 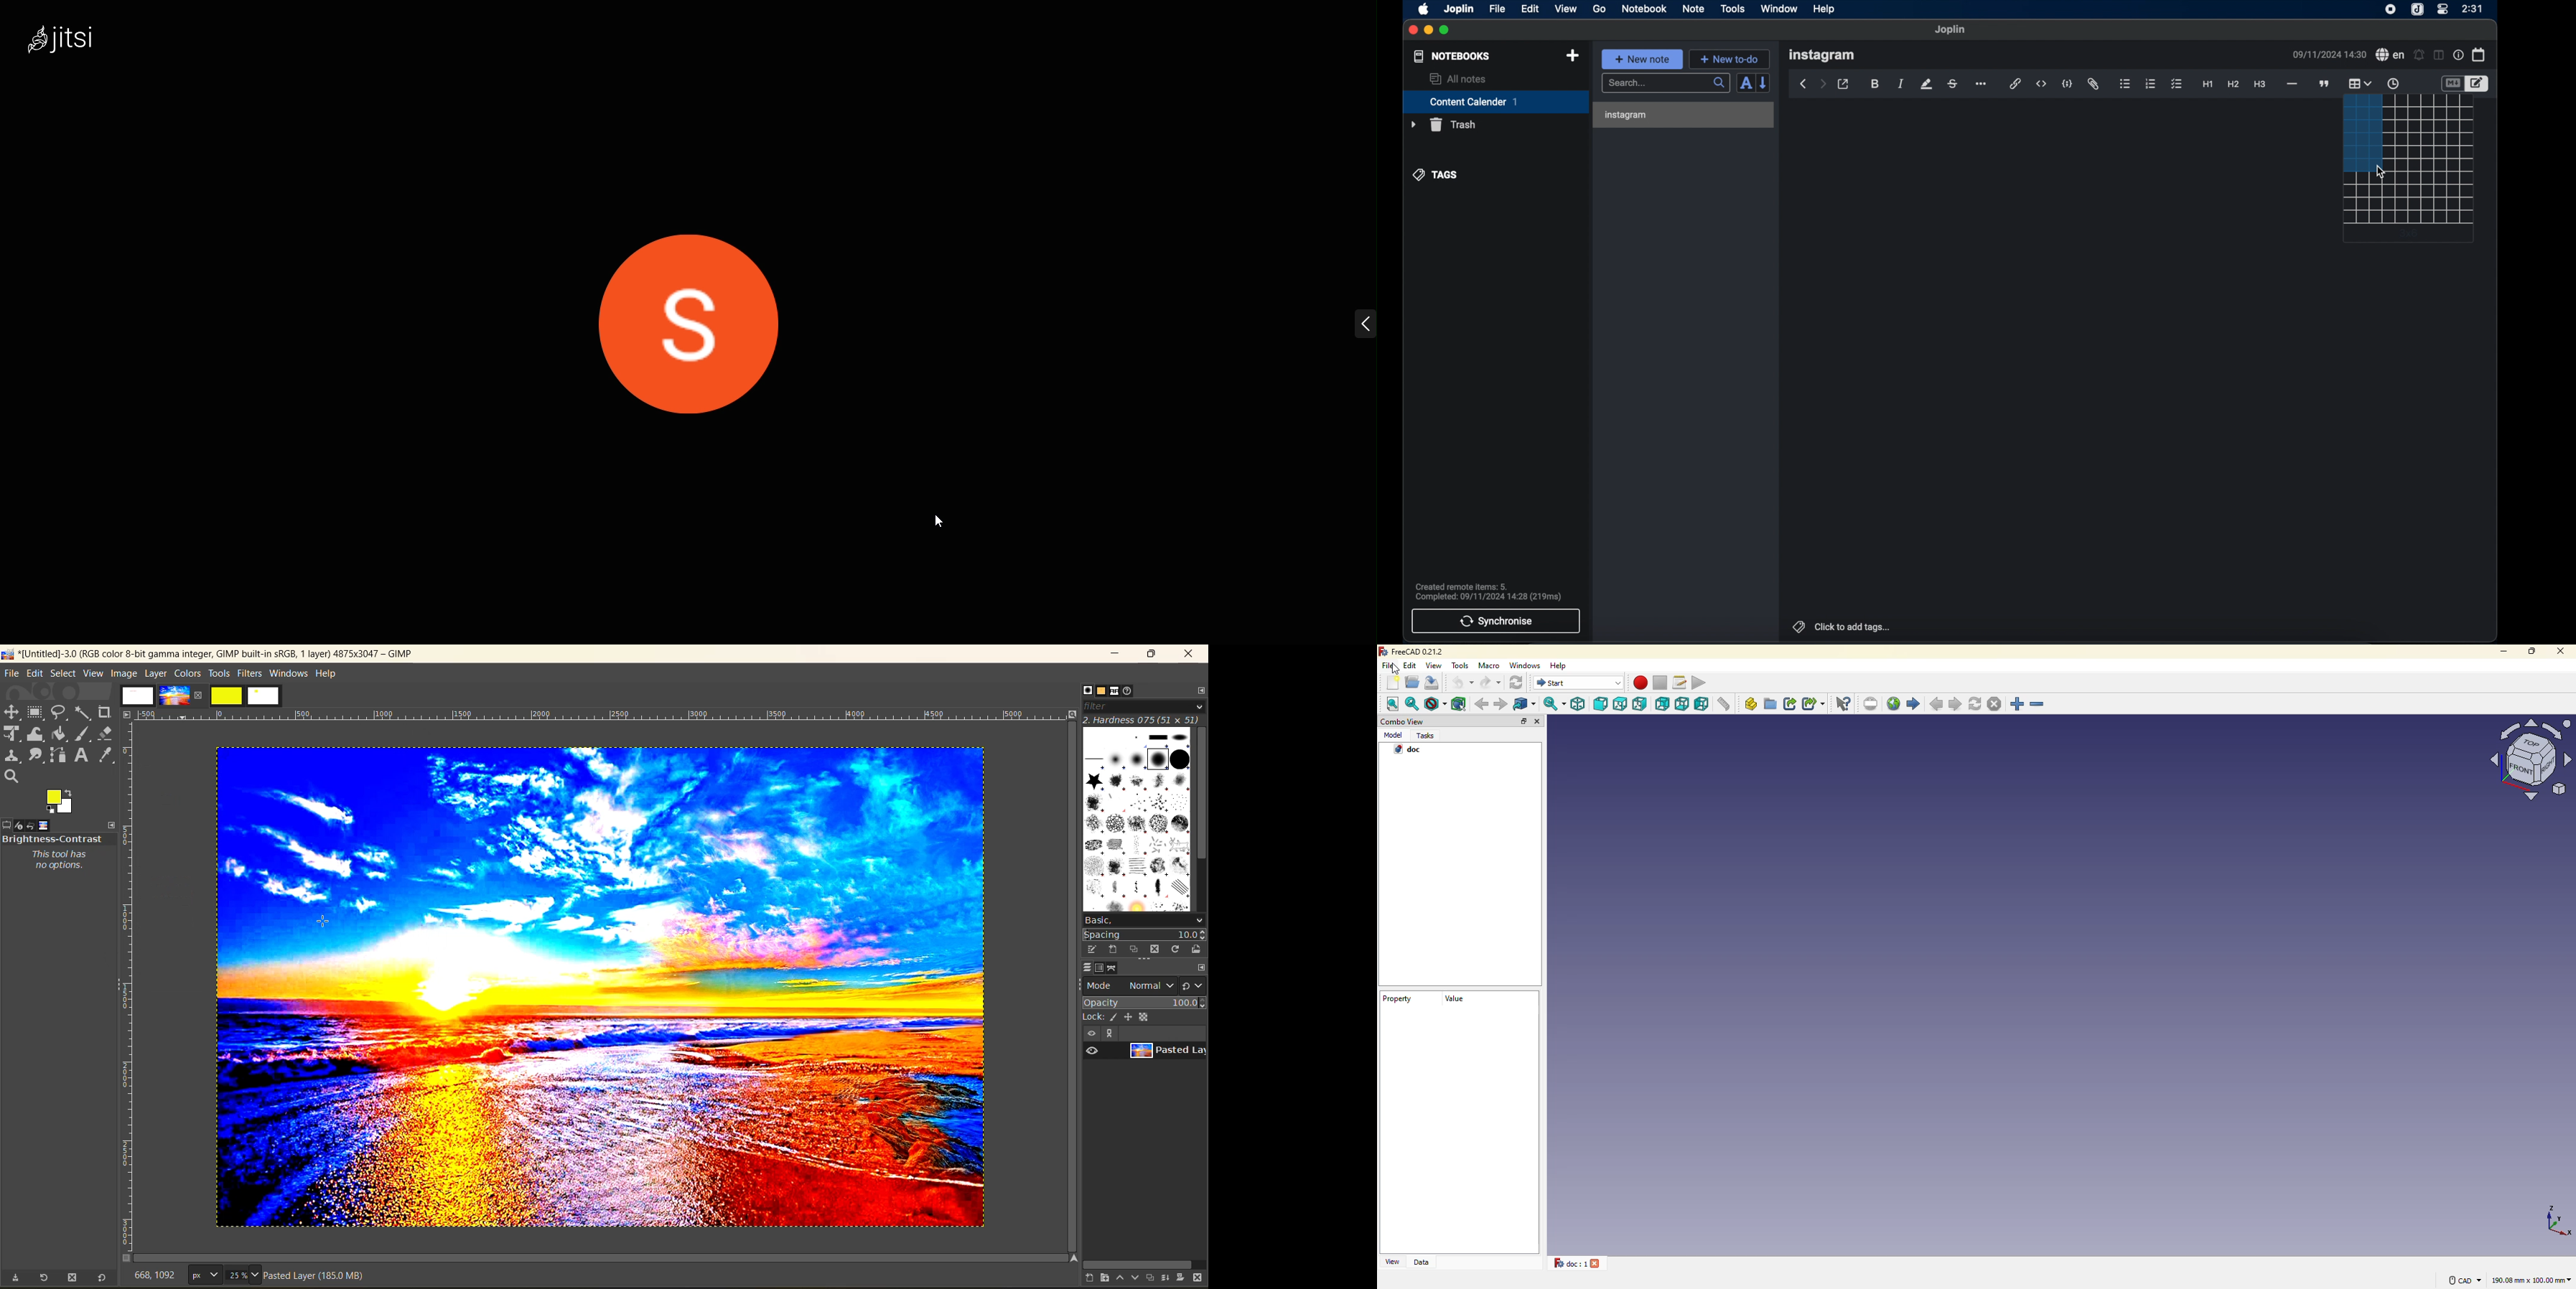 What do you see at coordinates (1145, 706) in the screenshot?
I see `filter` at bounding box center [1145, 706].